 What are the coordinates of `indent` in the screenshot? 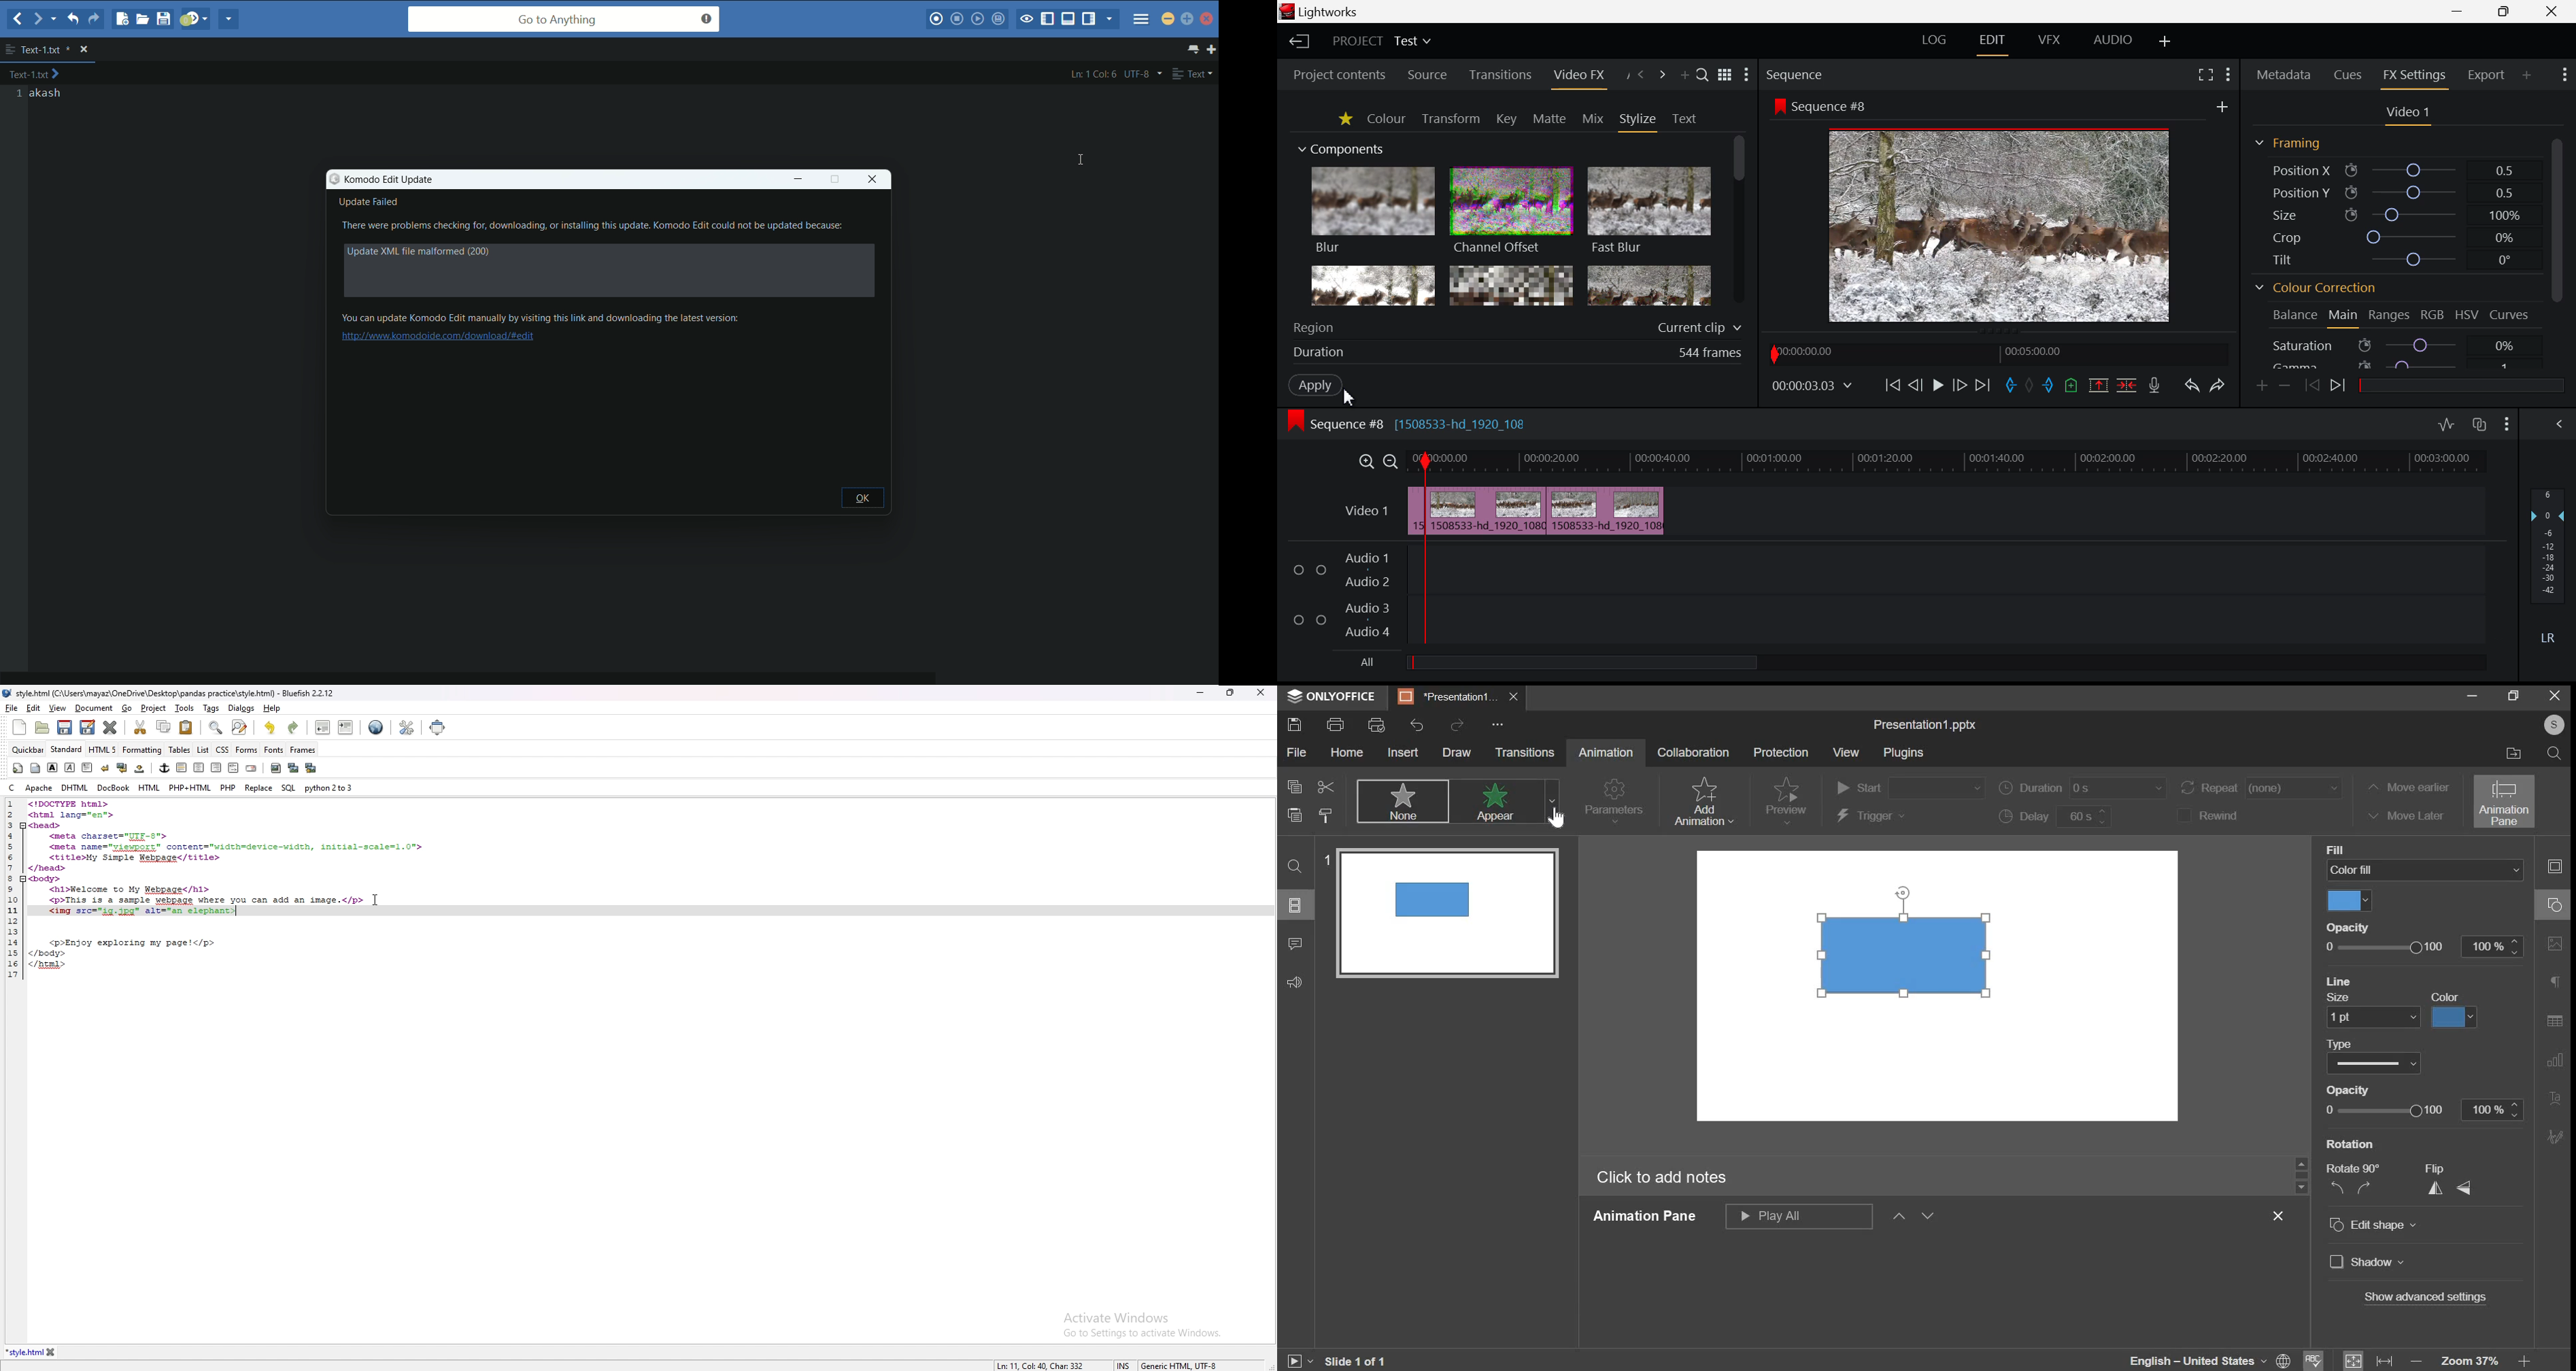 It's located at (345, 729).